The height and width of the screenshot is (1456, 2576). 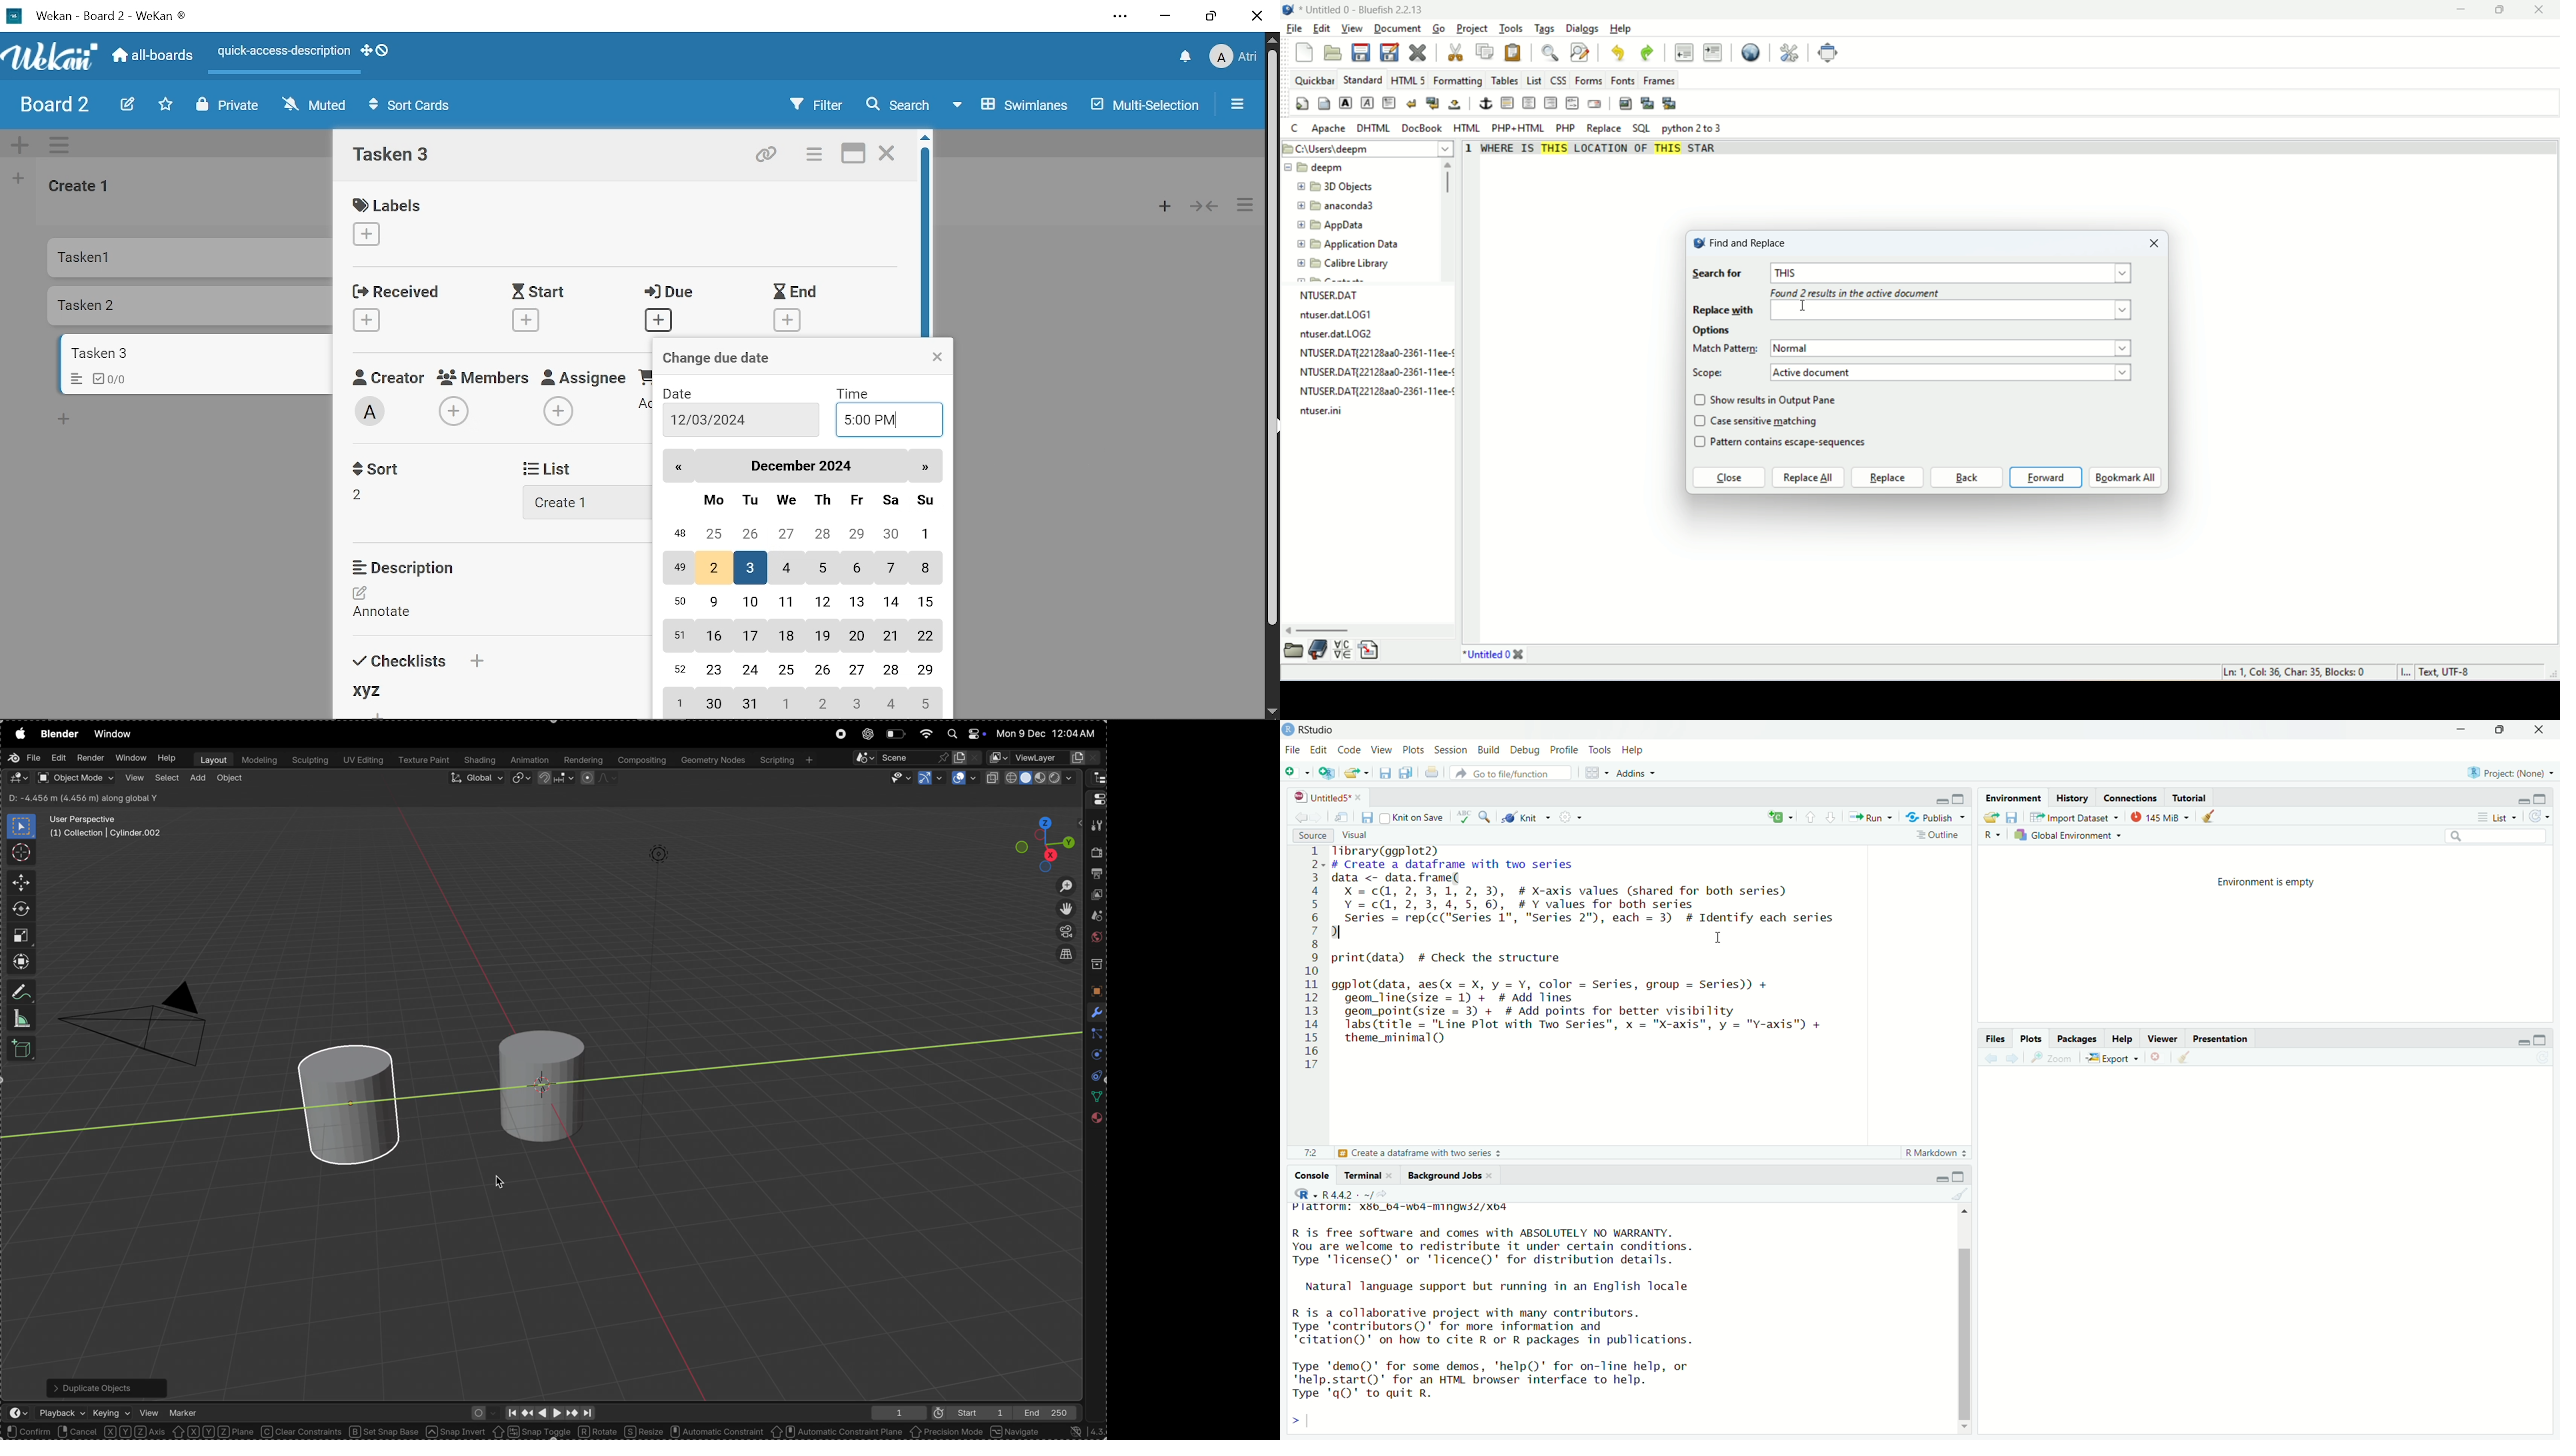 I want to click on Add Date, so click(x=741, y=420).